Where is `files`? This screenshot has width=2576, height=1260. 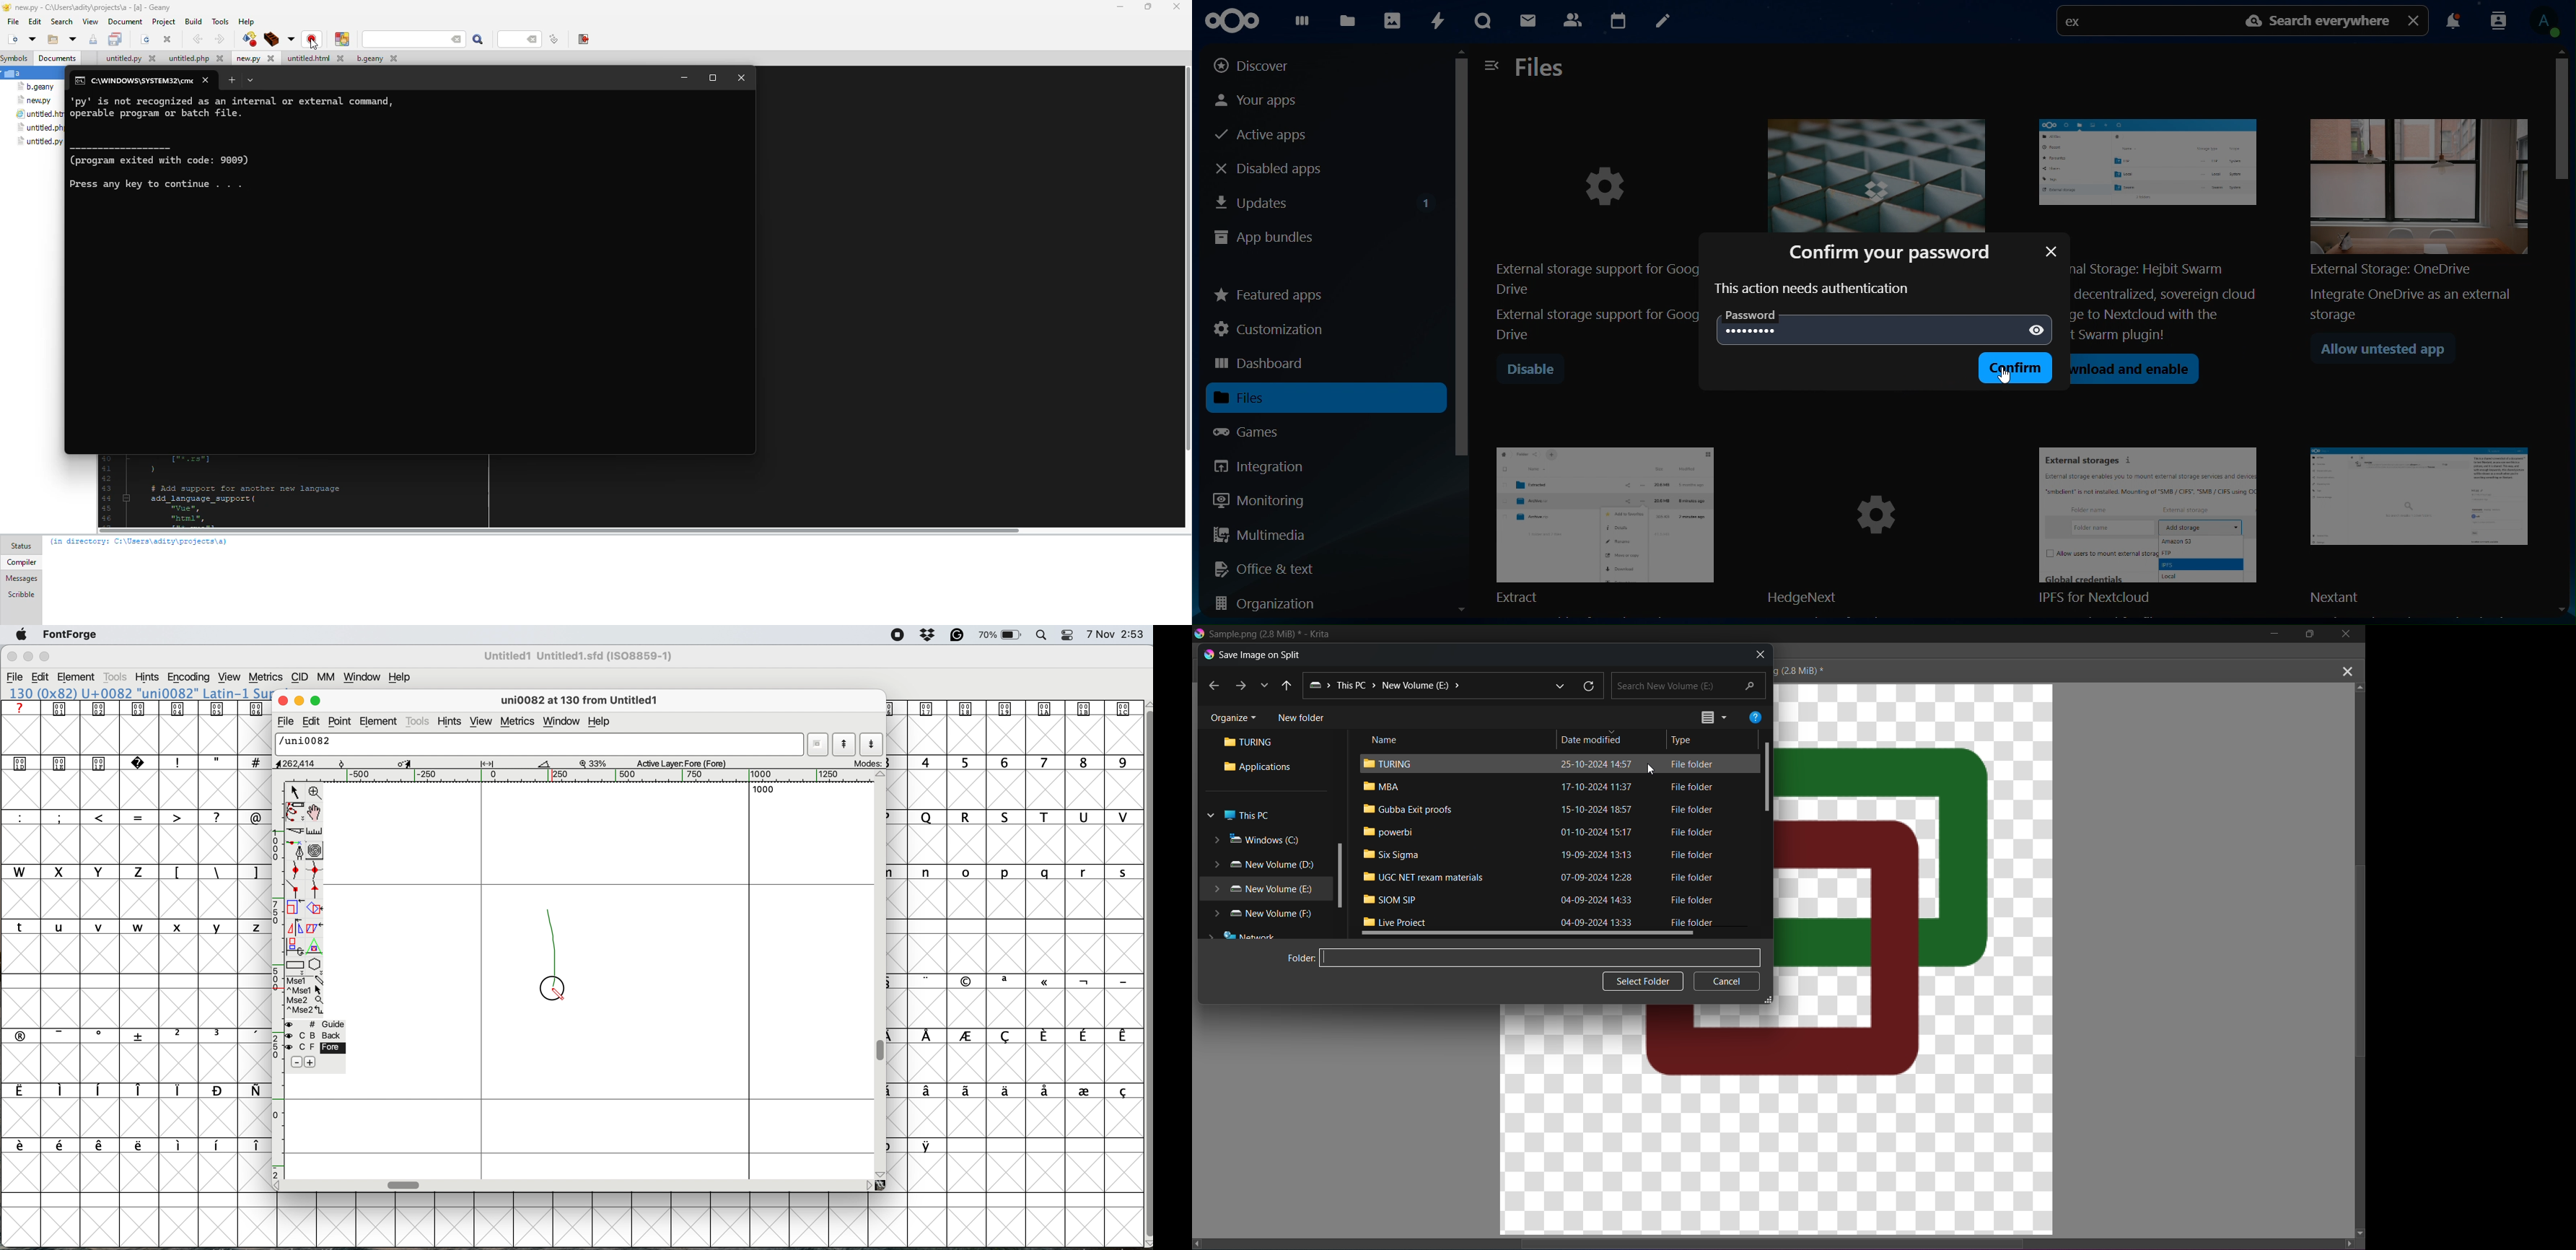
files is located at coordinates (1258, 398).